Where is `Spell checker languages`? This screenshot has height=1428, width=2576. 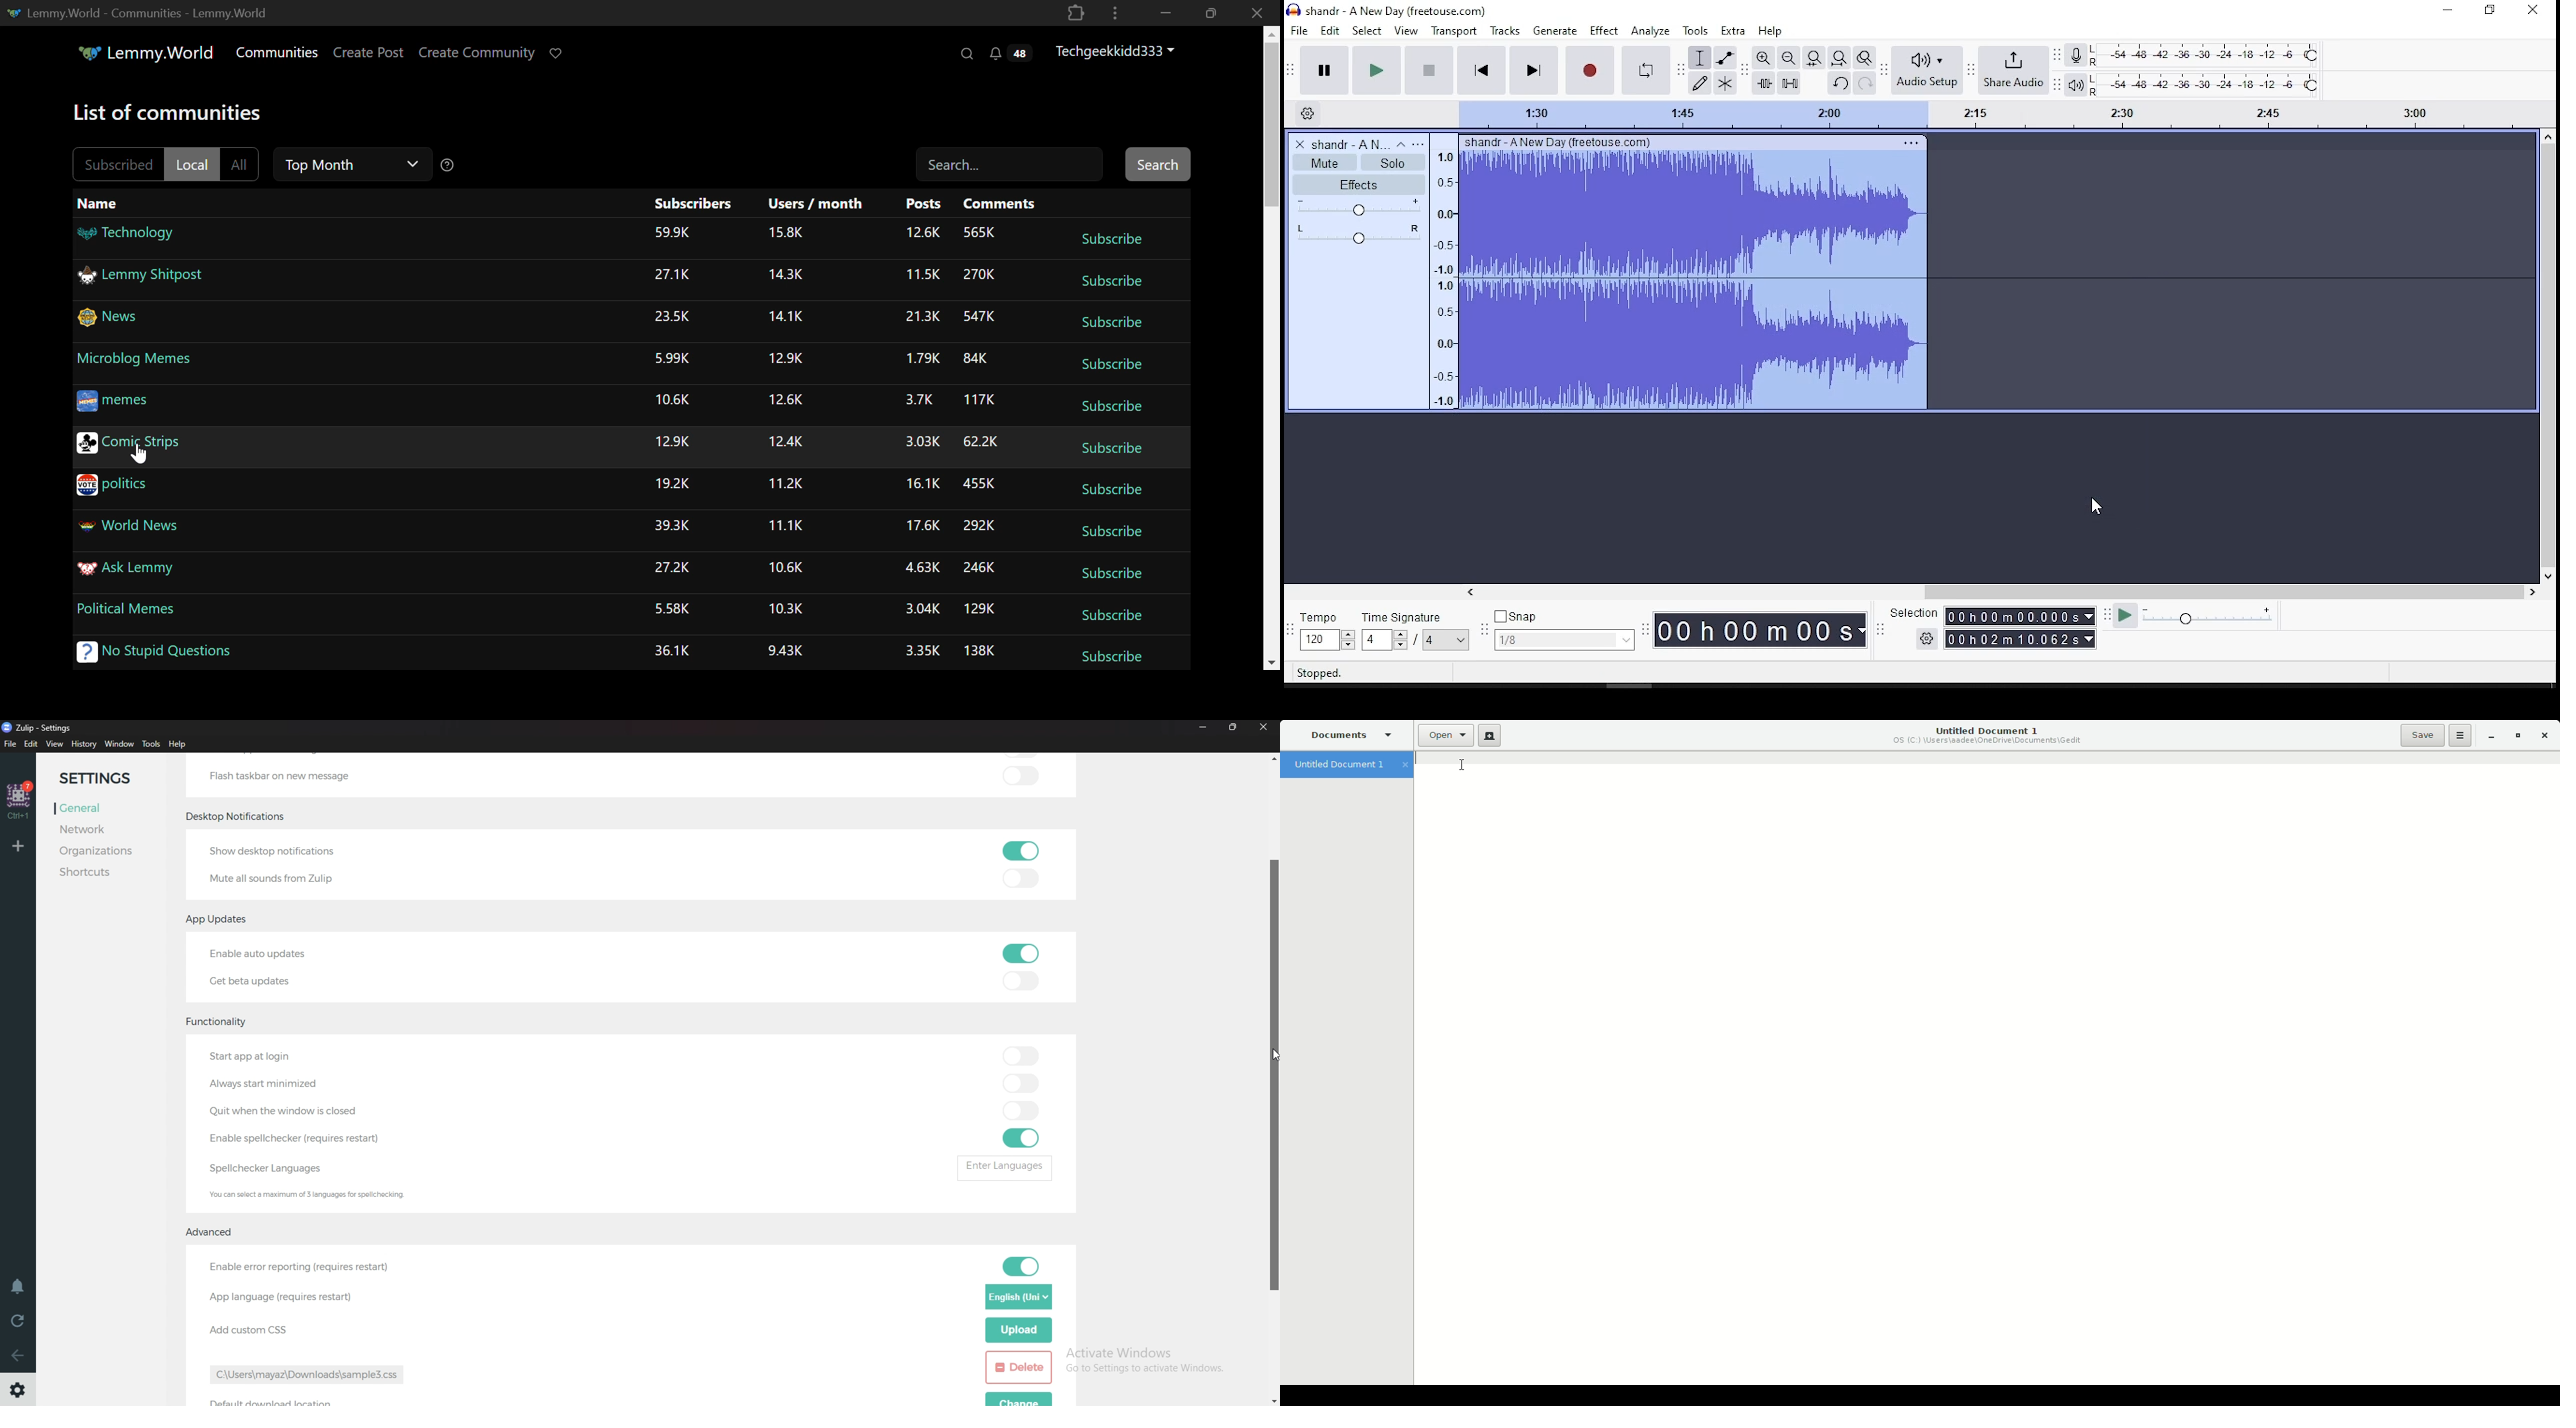 Spell checker languages is located at coordinates (271, 1169).